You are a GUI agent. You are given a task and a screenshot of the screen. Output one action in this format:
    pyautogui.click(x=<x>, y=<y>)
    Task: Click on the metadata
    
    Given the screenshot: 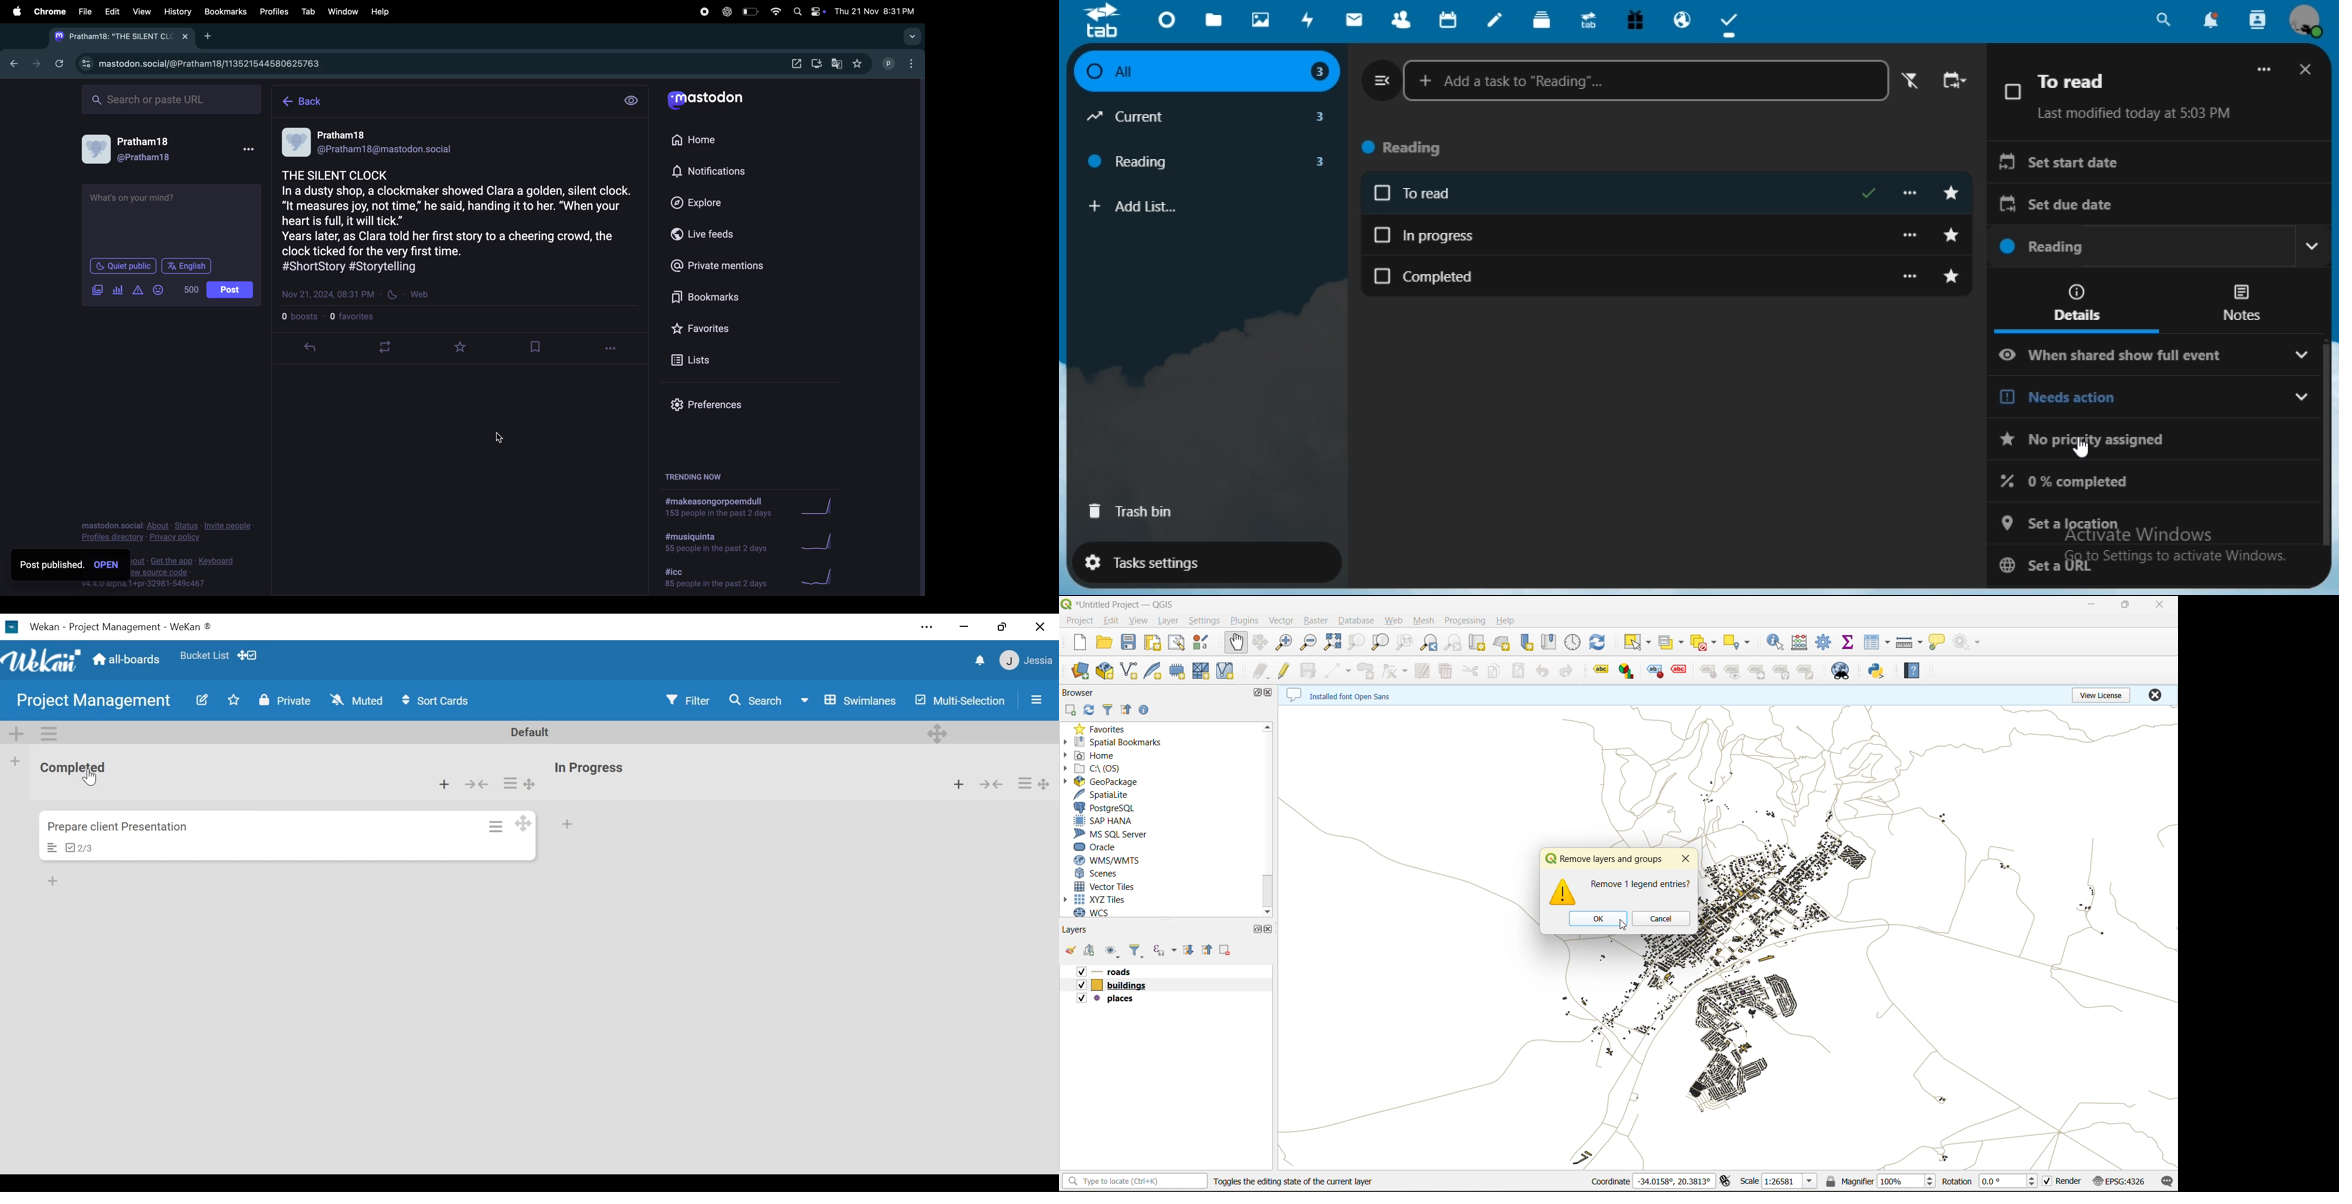 What is the action you would take?
    pyautogui.click(x=1342, y=695)
    